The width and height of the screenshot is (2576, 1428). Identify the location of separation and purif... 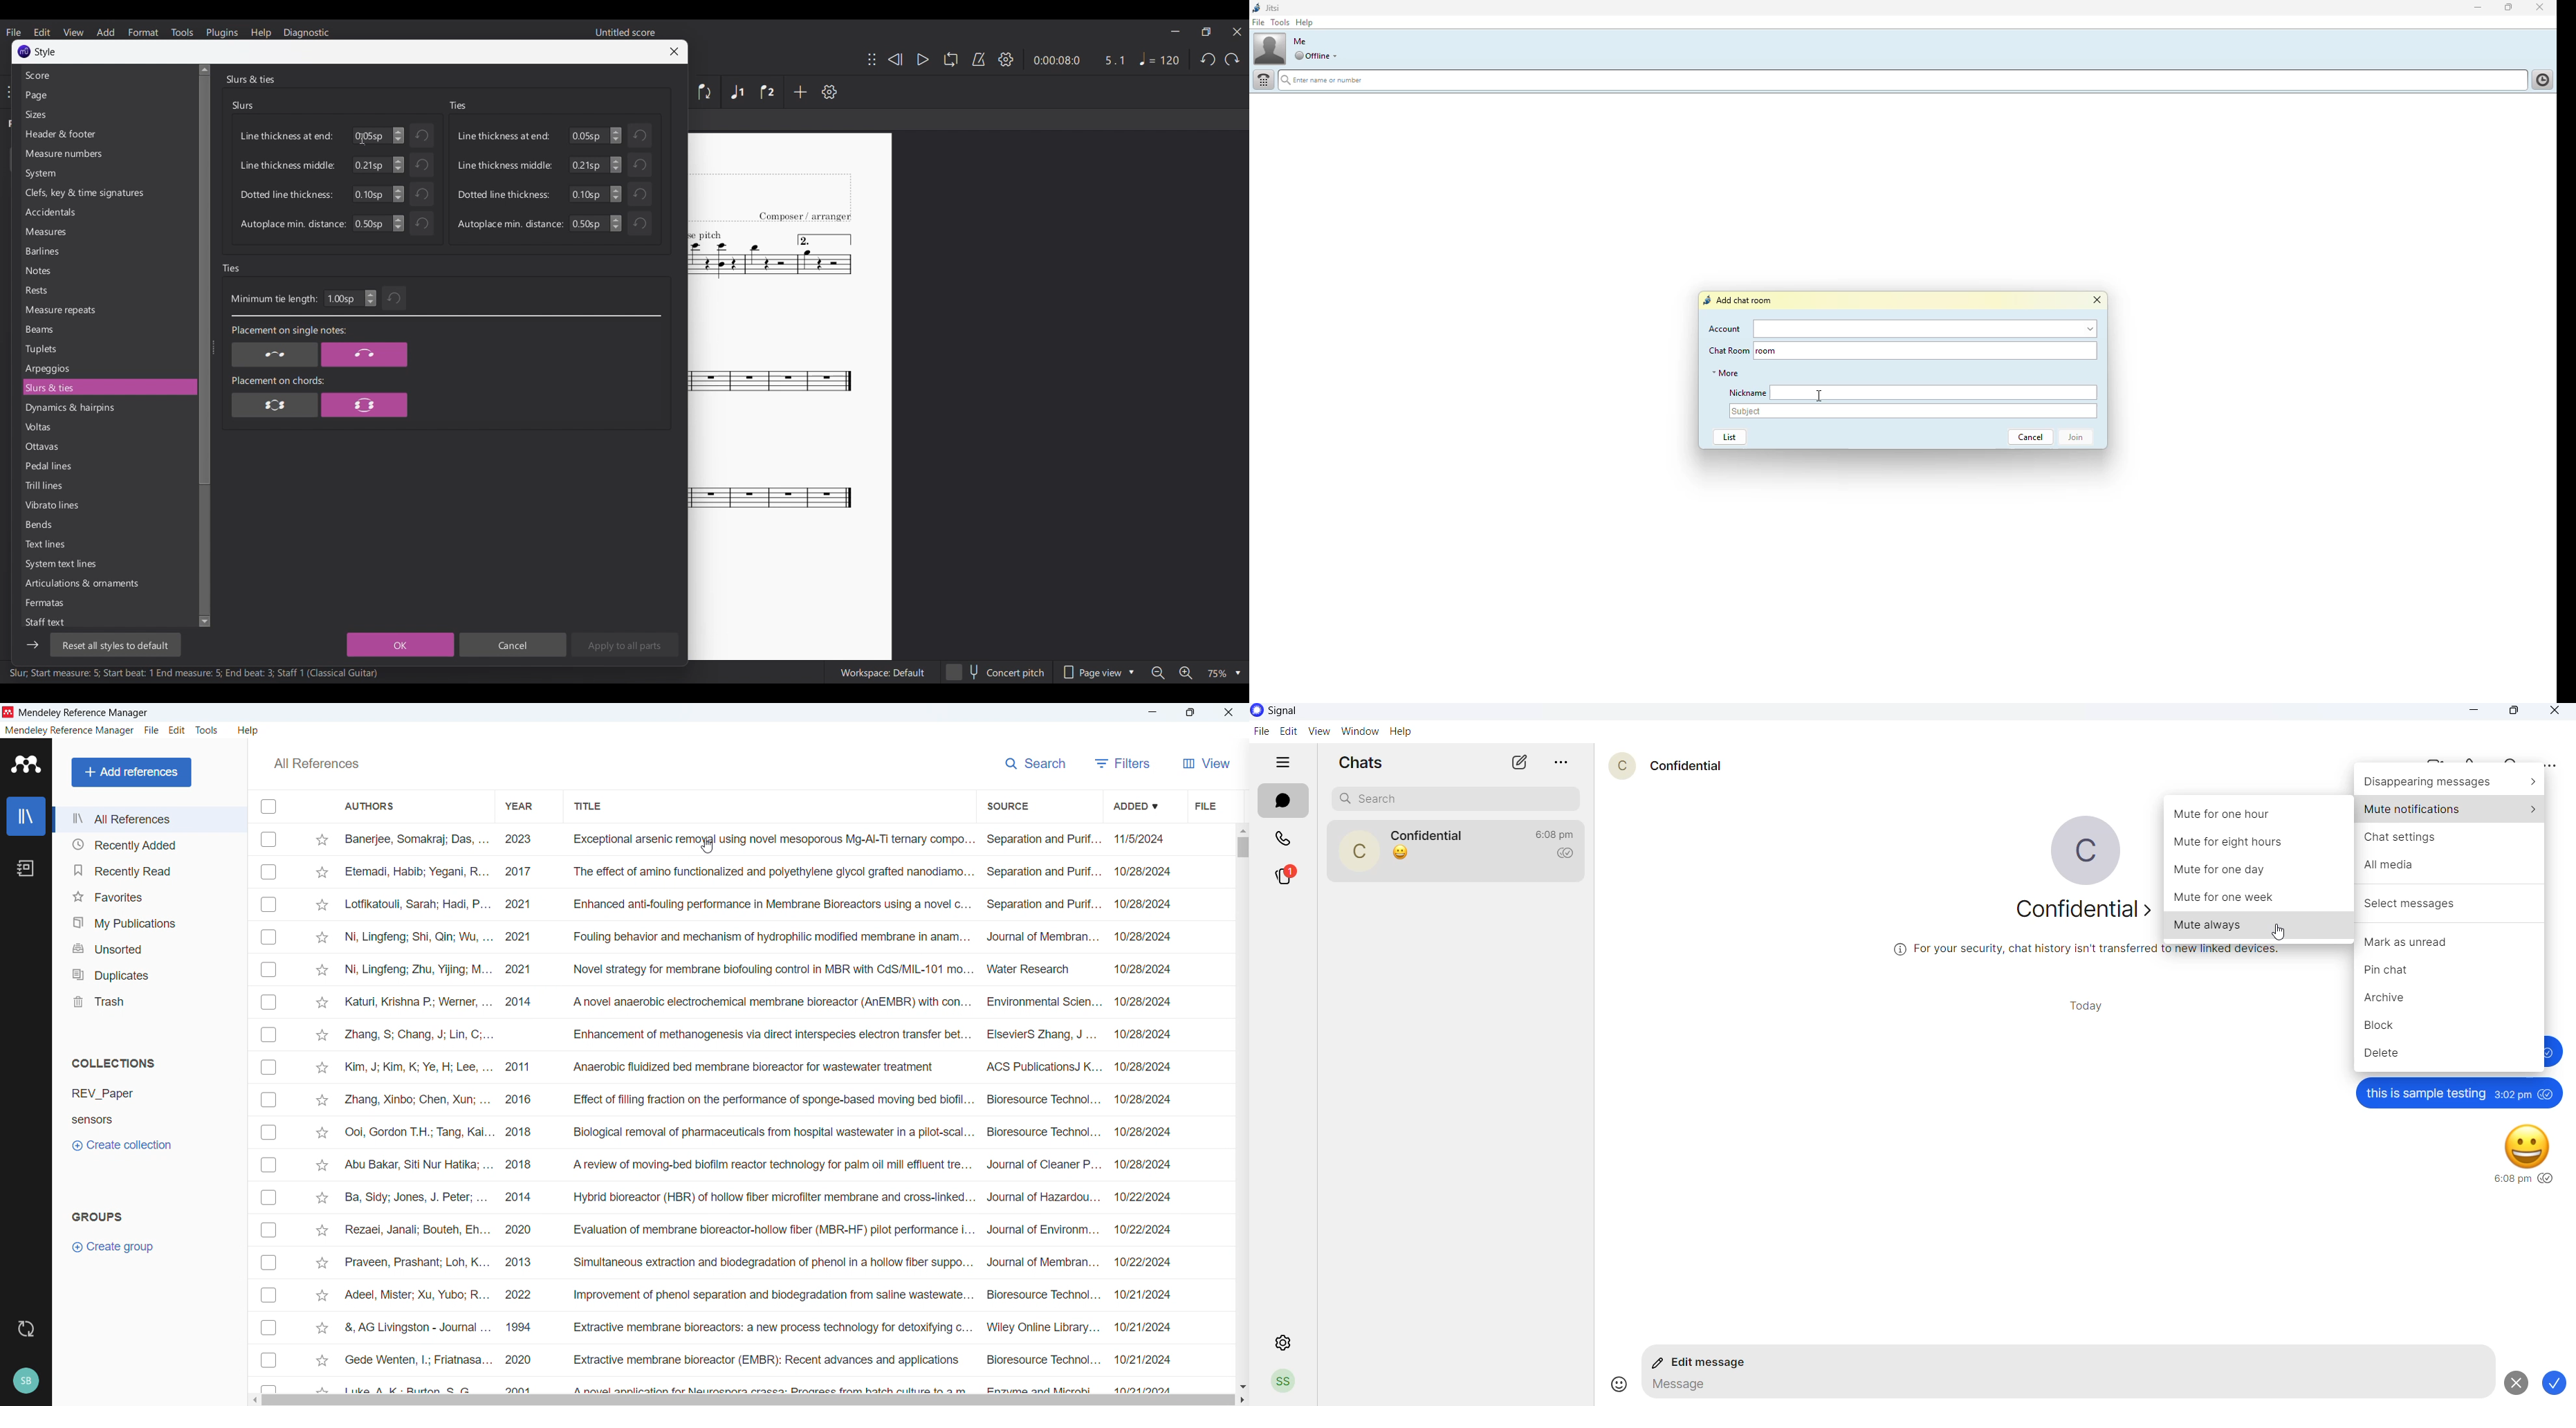
(1044, 868).